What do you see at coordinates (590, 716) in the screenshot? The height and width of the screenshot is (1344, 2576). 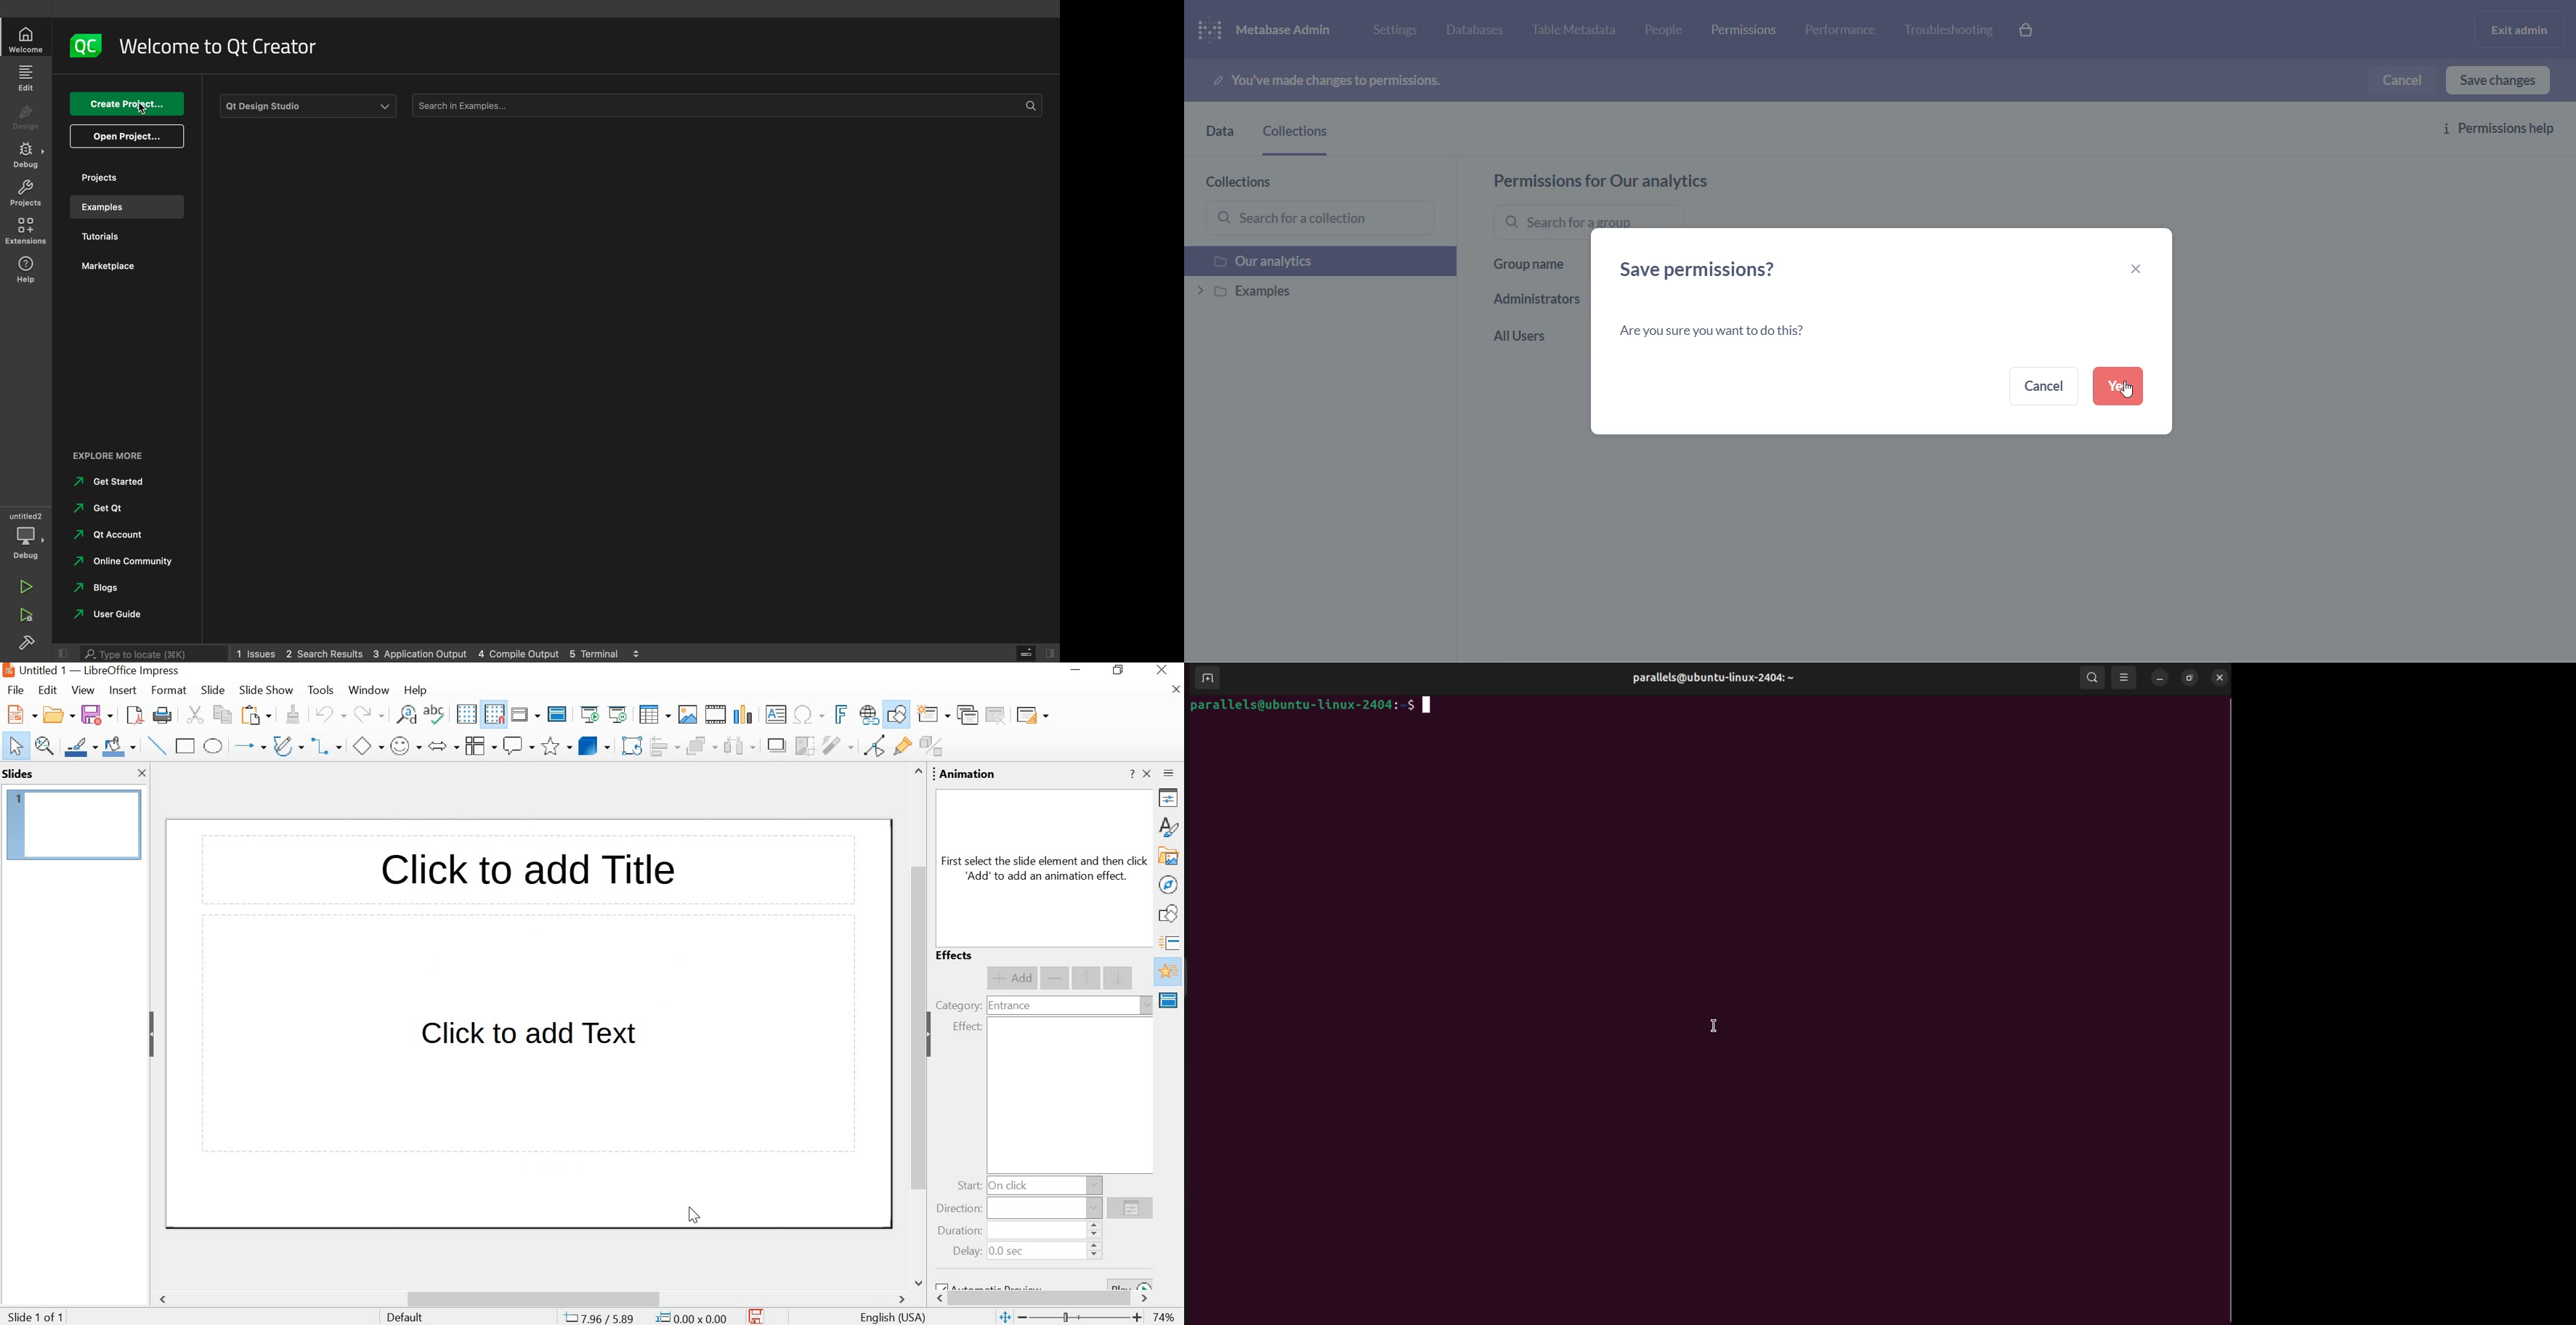 I see `slideshow from start slide` at bounding box center [590, 716].